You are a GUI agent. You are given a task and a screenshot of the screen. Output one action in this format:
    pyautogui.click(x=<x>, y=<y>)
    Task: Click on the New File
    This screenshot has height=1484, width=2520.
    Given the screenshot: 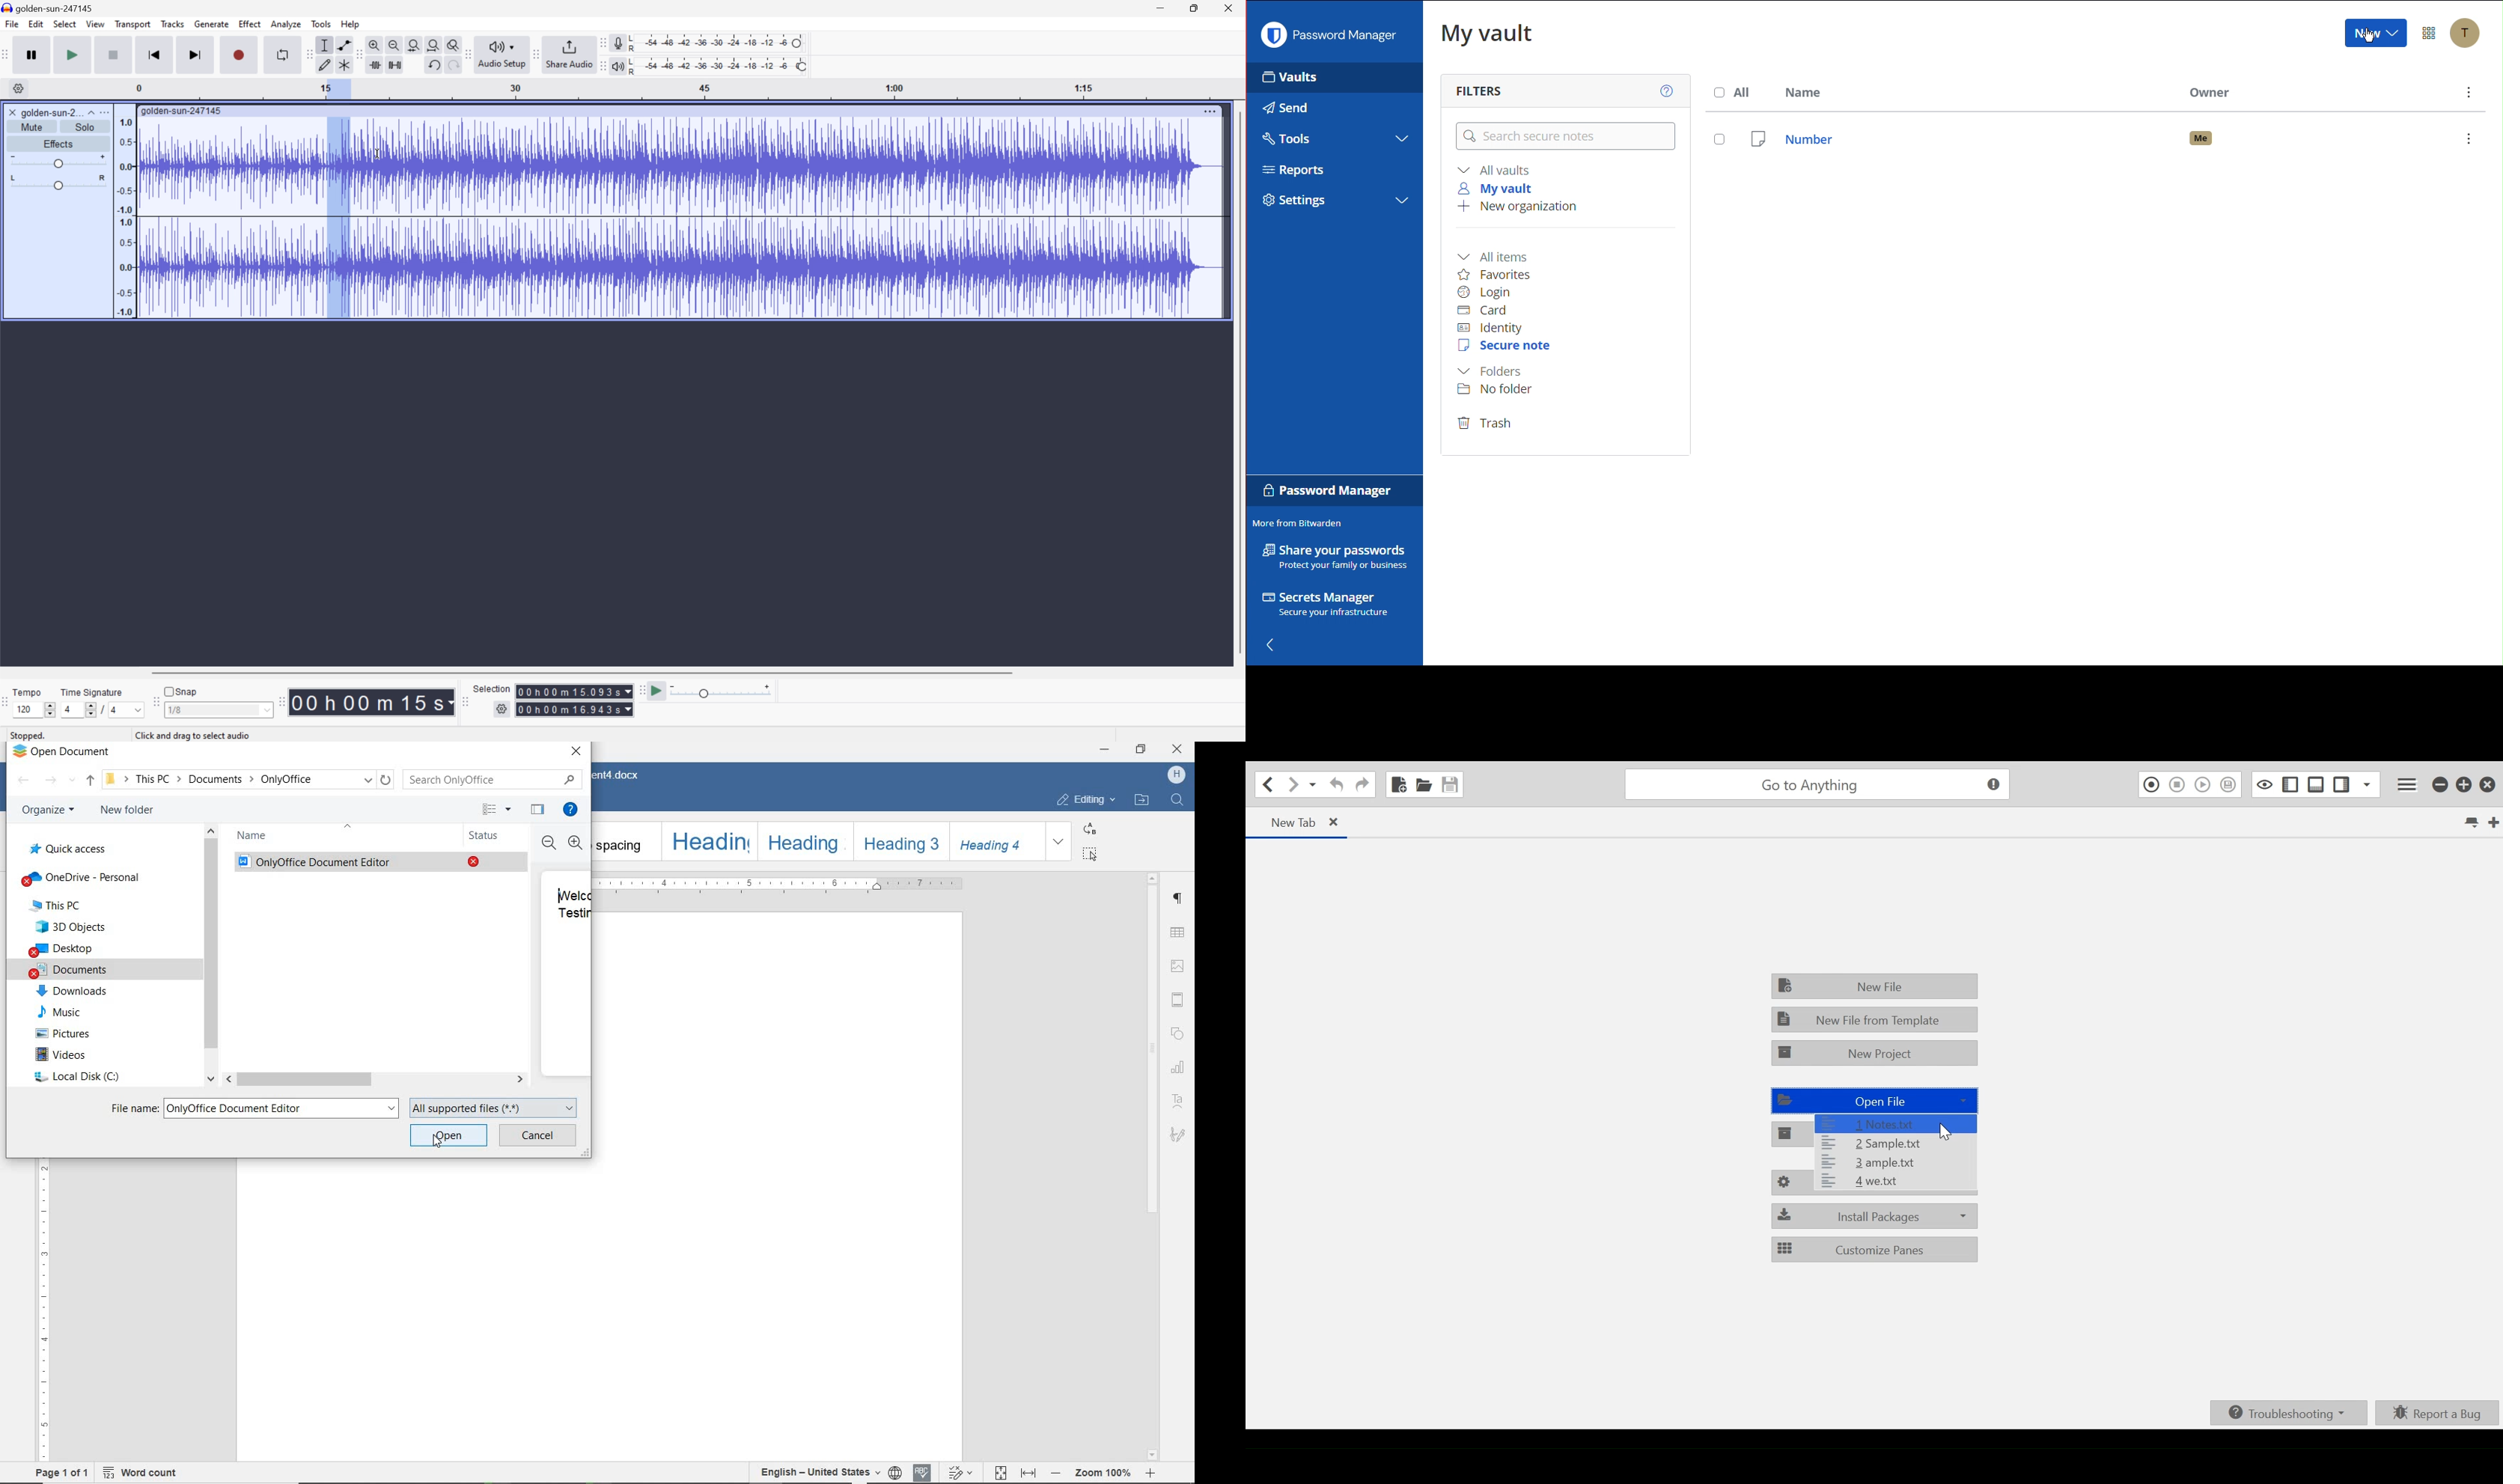 What is the action you would take?
    pyautogui.click(x=1397, y=783)
    